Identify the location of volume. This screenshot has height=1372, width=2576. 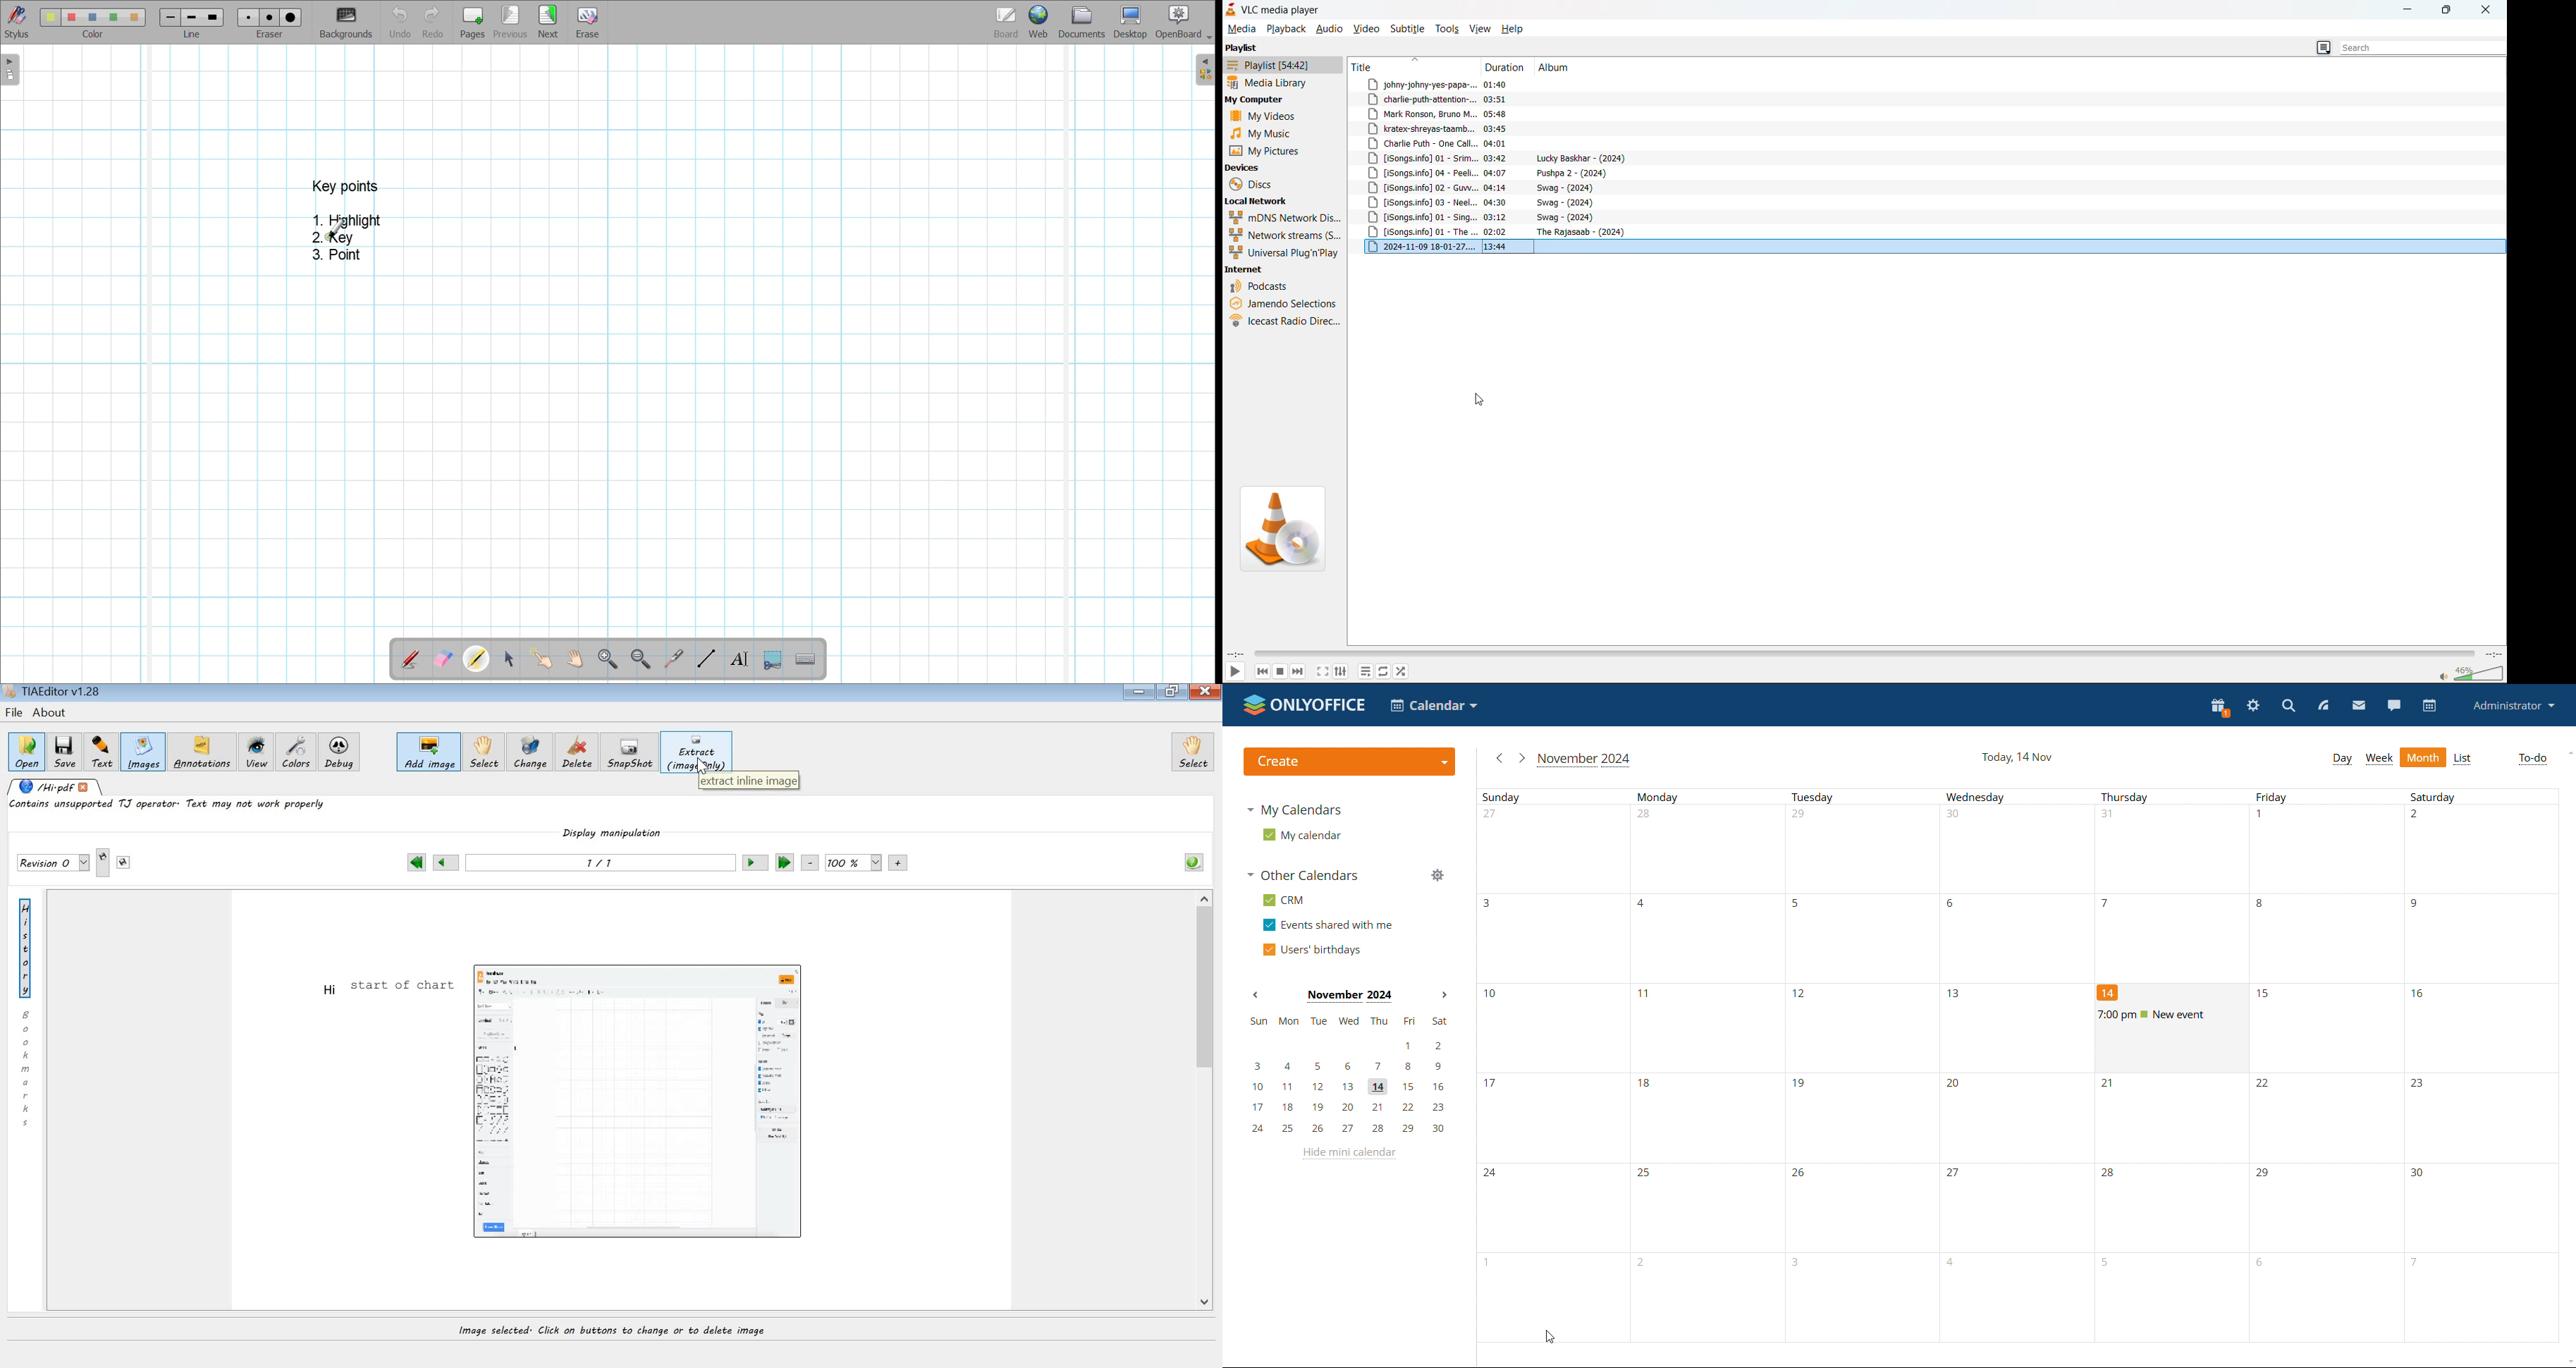
(2474, 674).